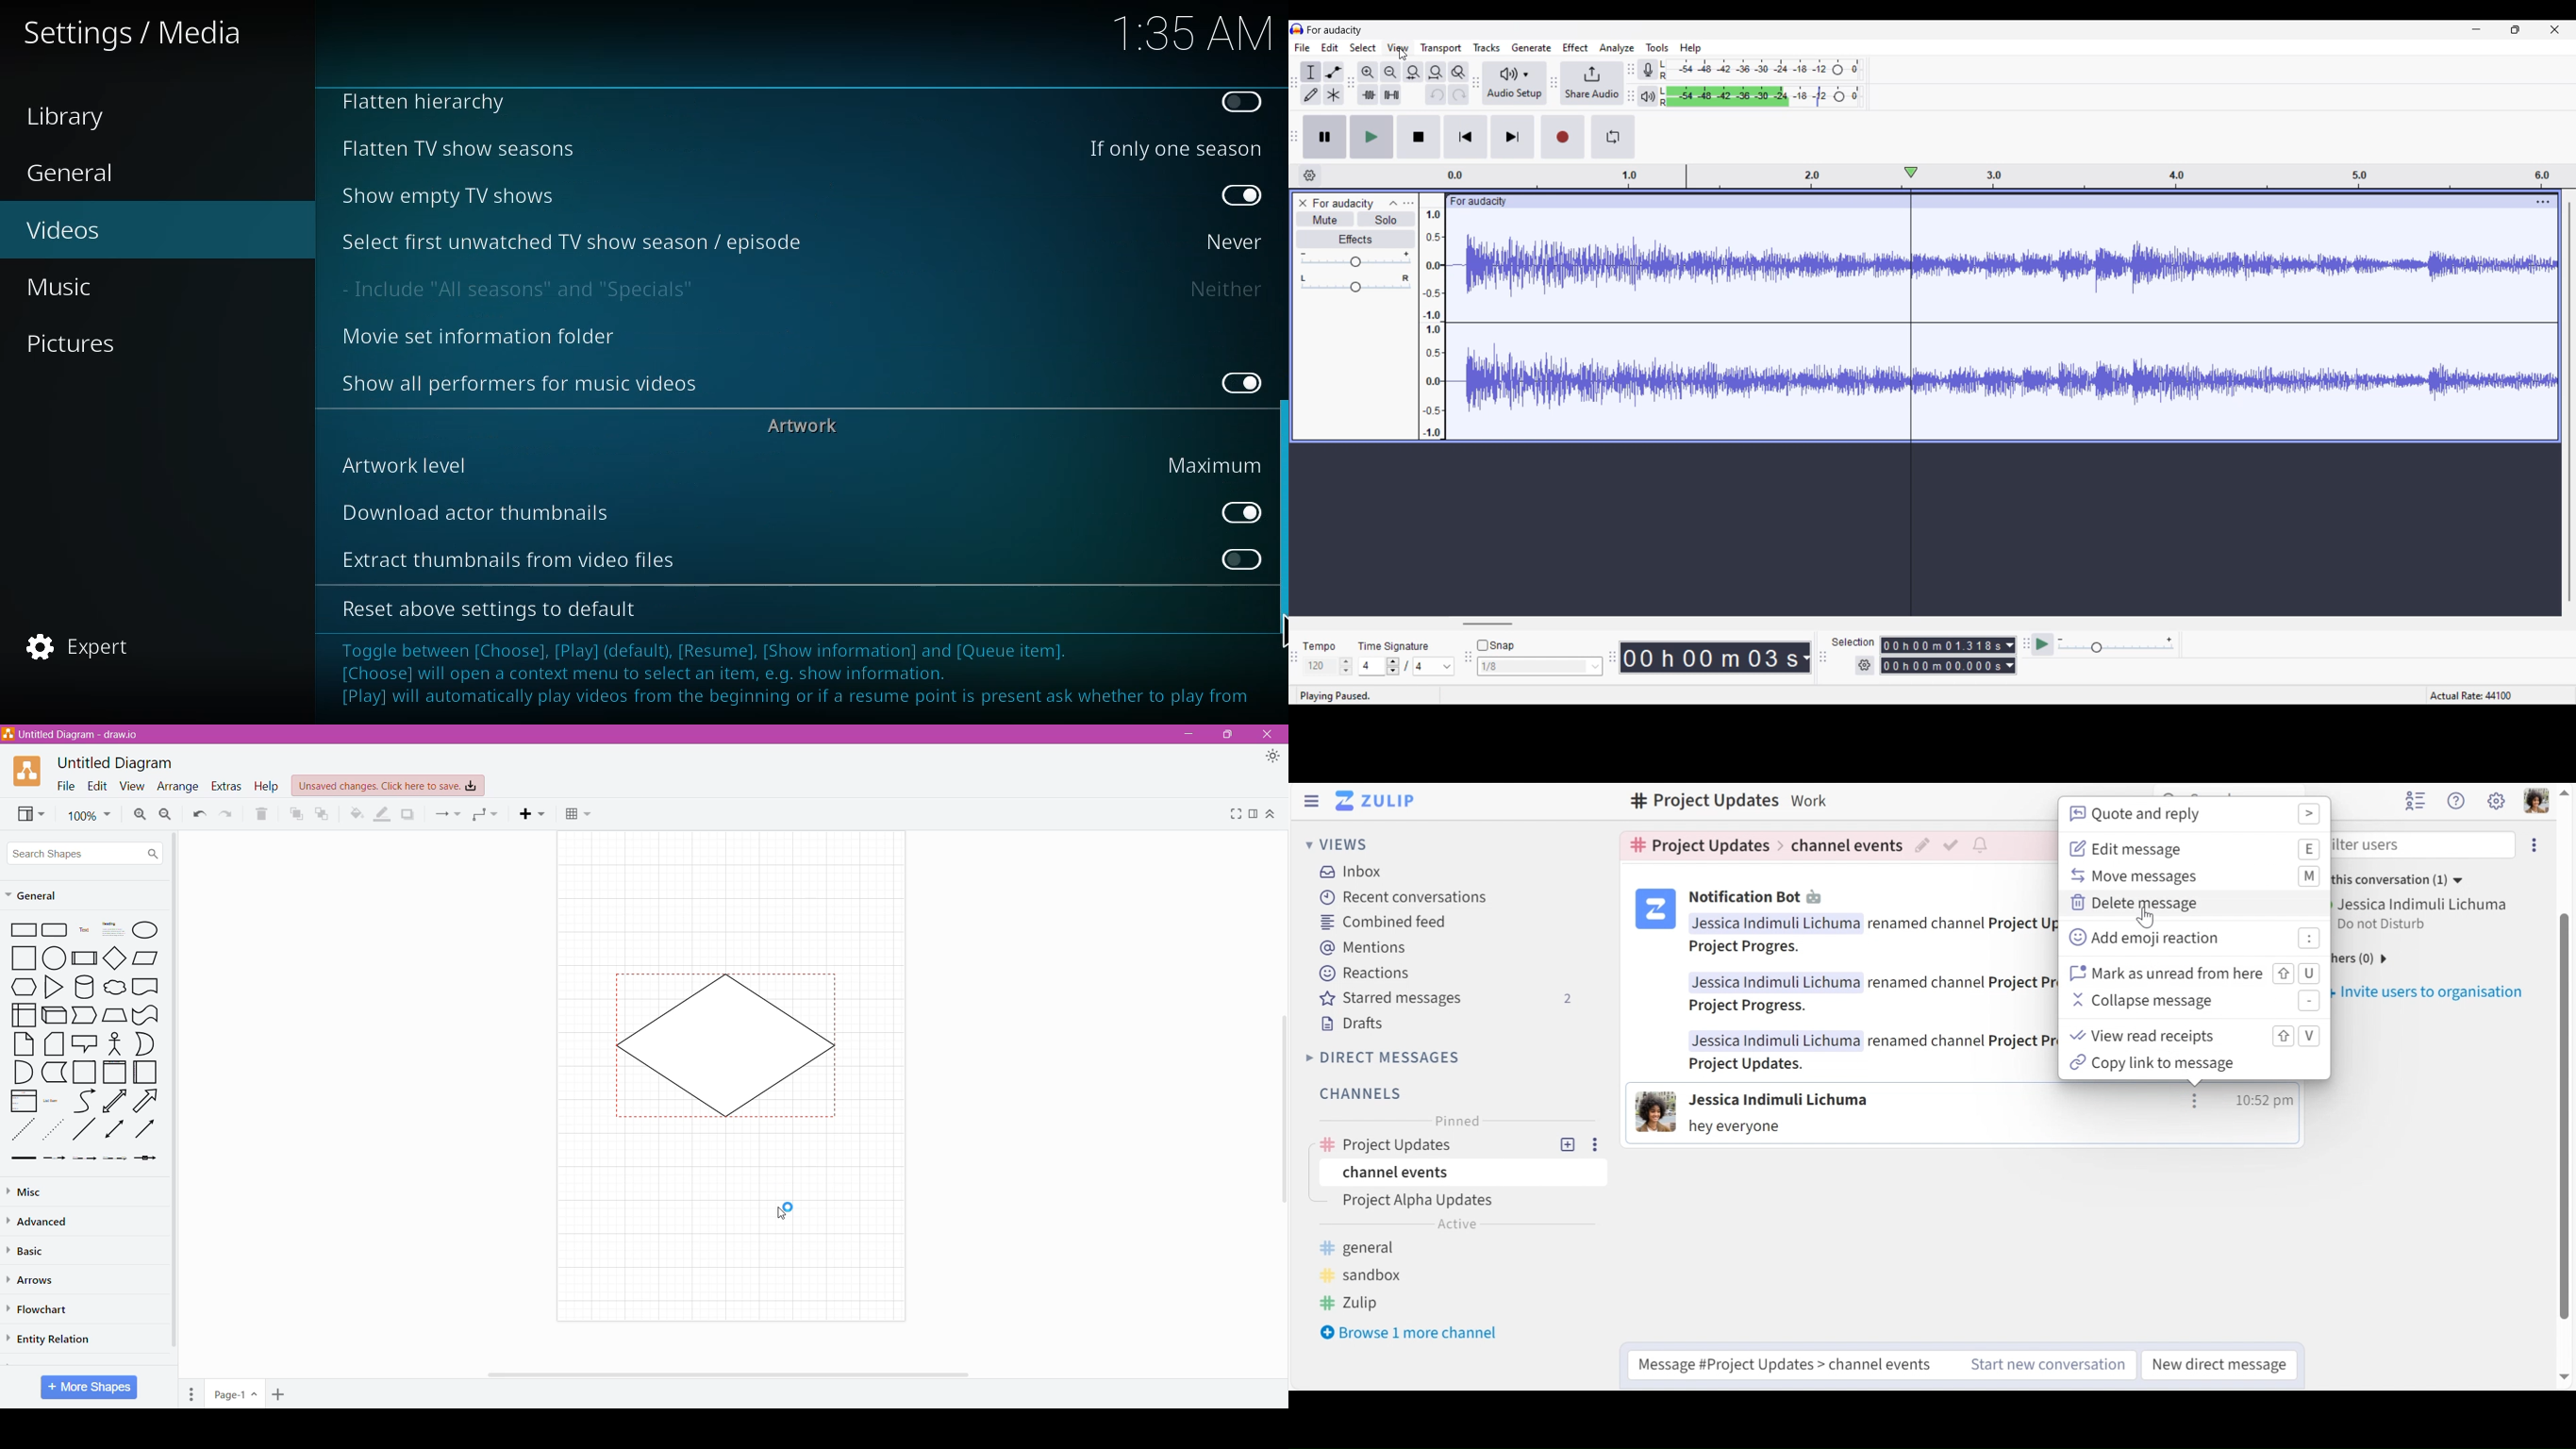  What do you see at coordinates (1172, 147) in the screenshot?
I see `if only one season` at bounding box center [1172, 147].